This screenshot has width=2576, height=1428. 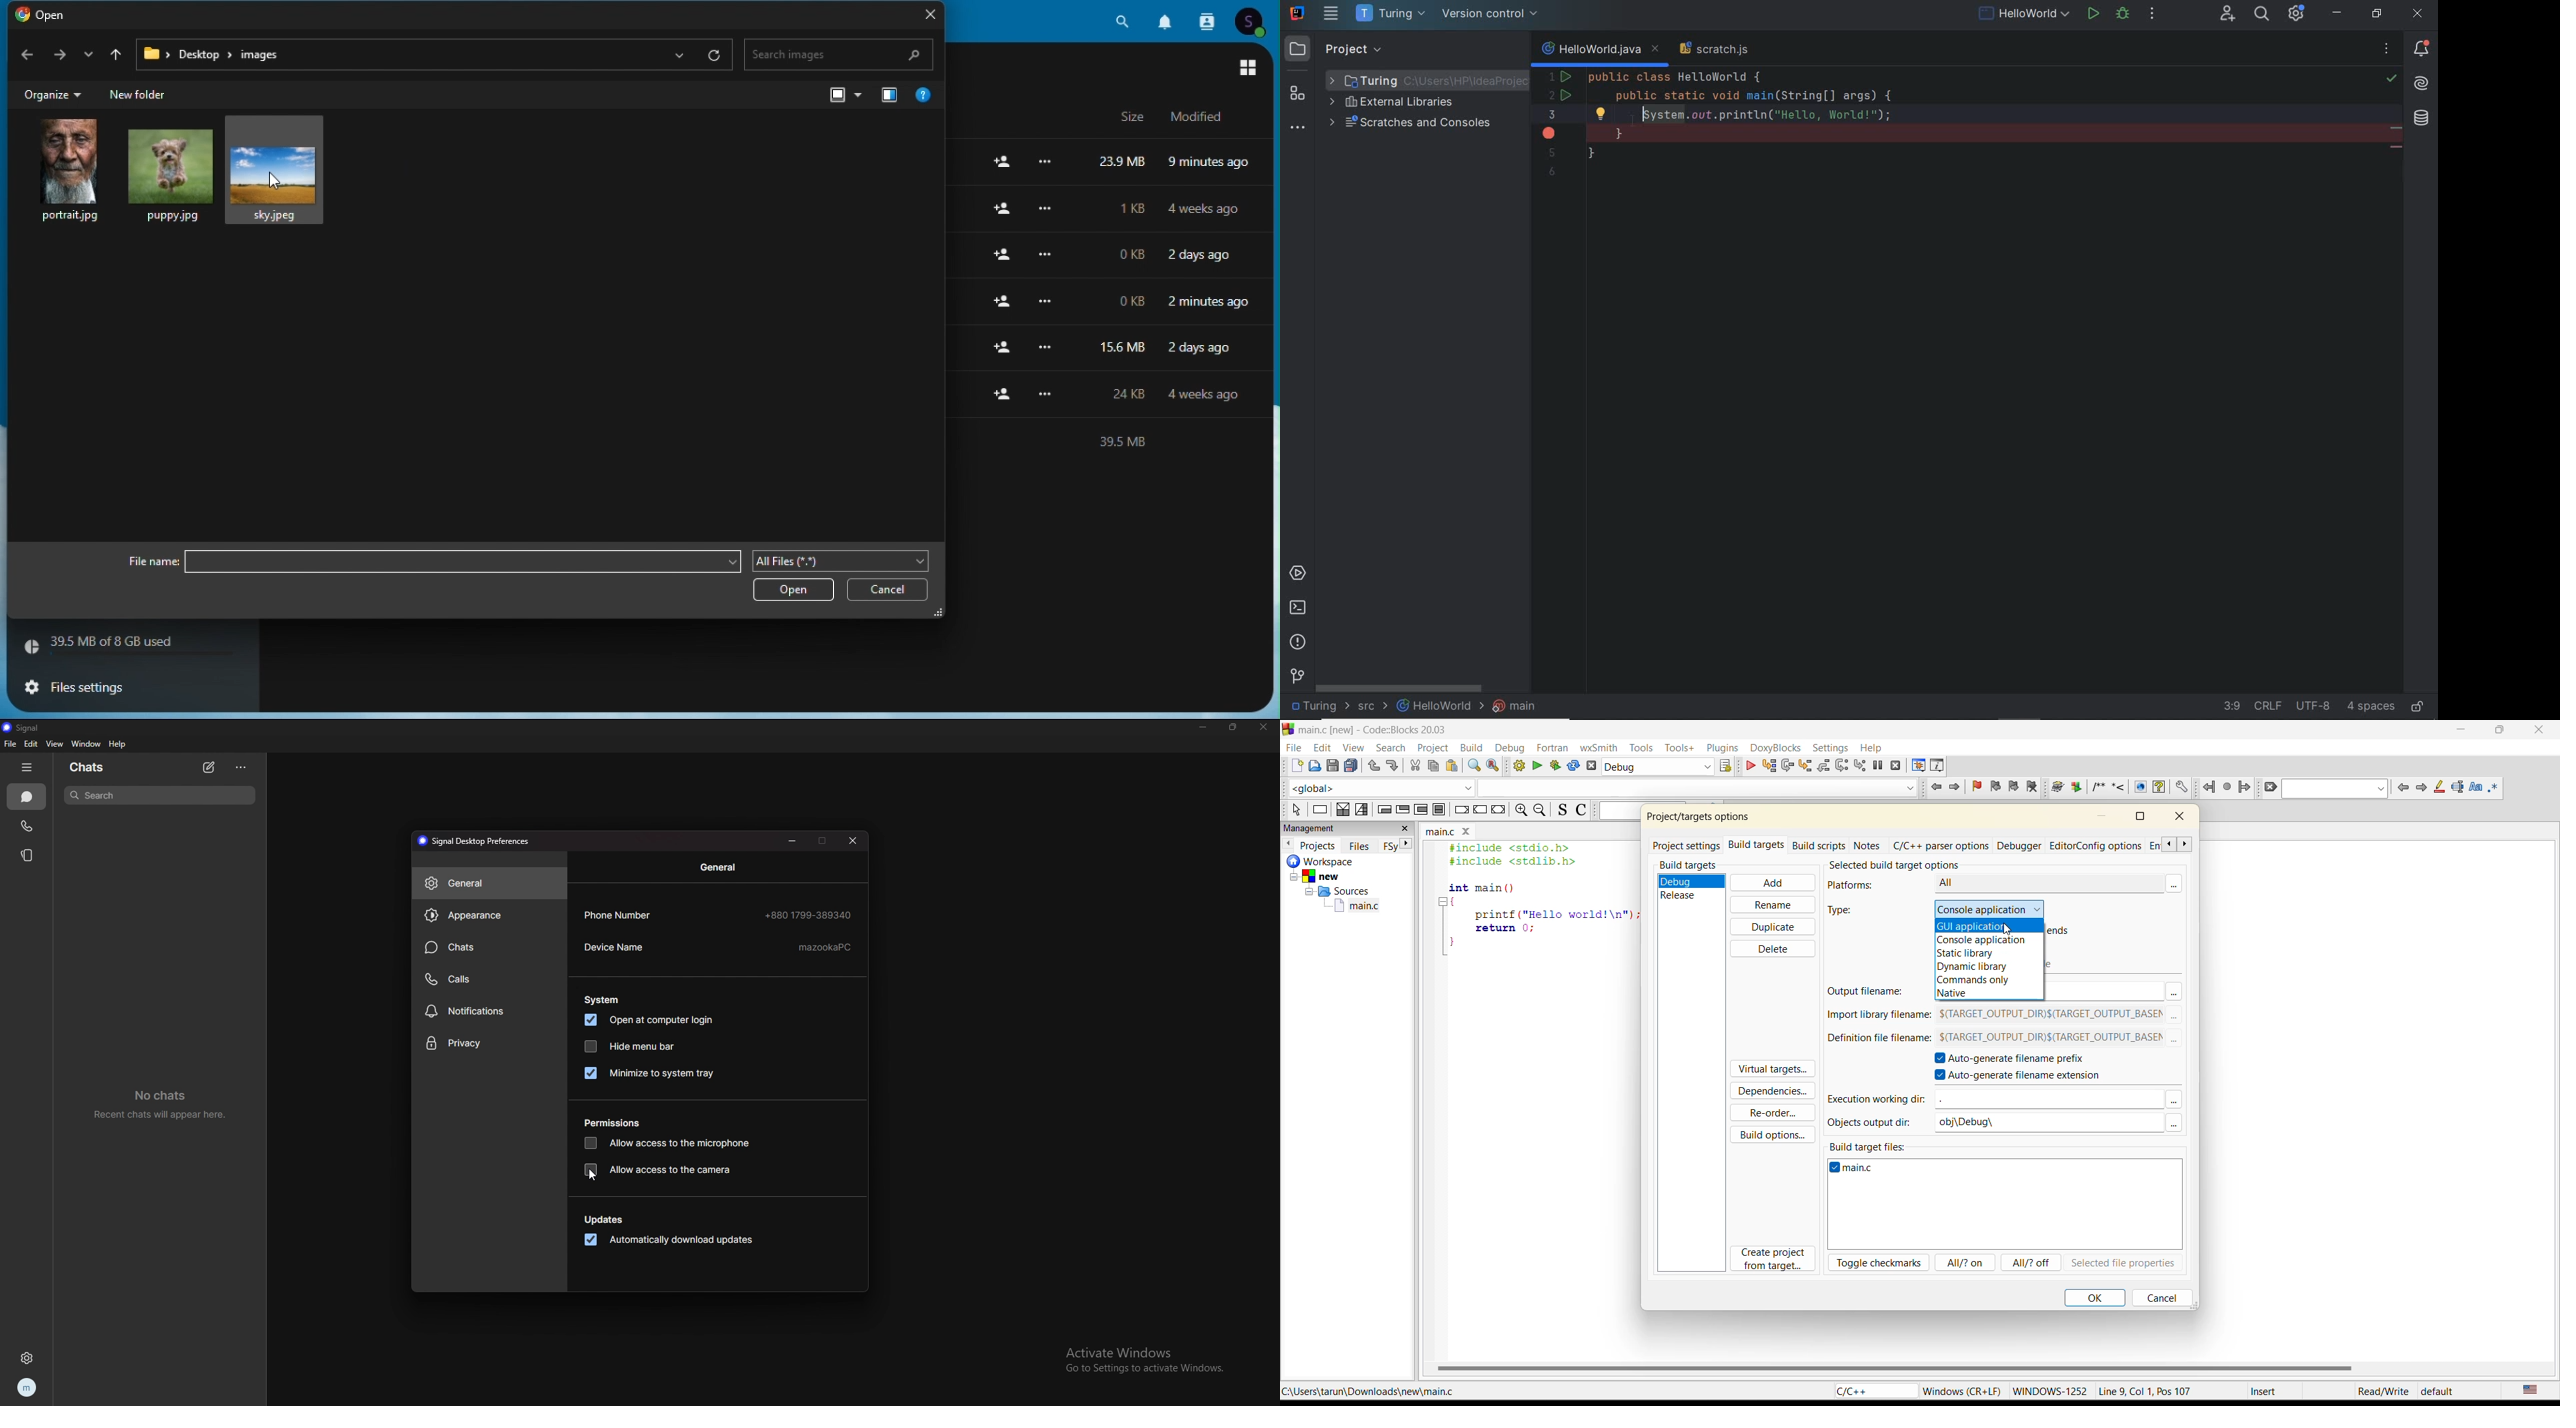 What do you see at coordinates (1461, 811) in the screenshot?
I see `break instruction` at bounding box center [1461, 811].